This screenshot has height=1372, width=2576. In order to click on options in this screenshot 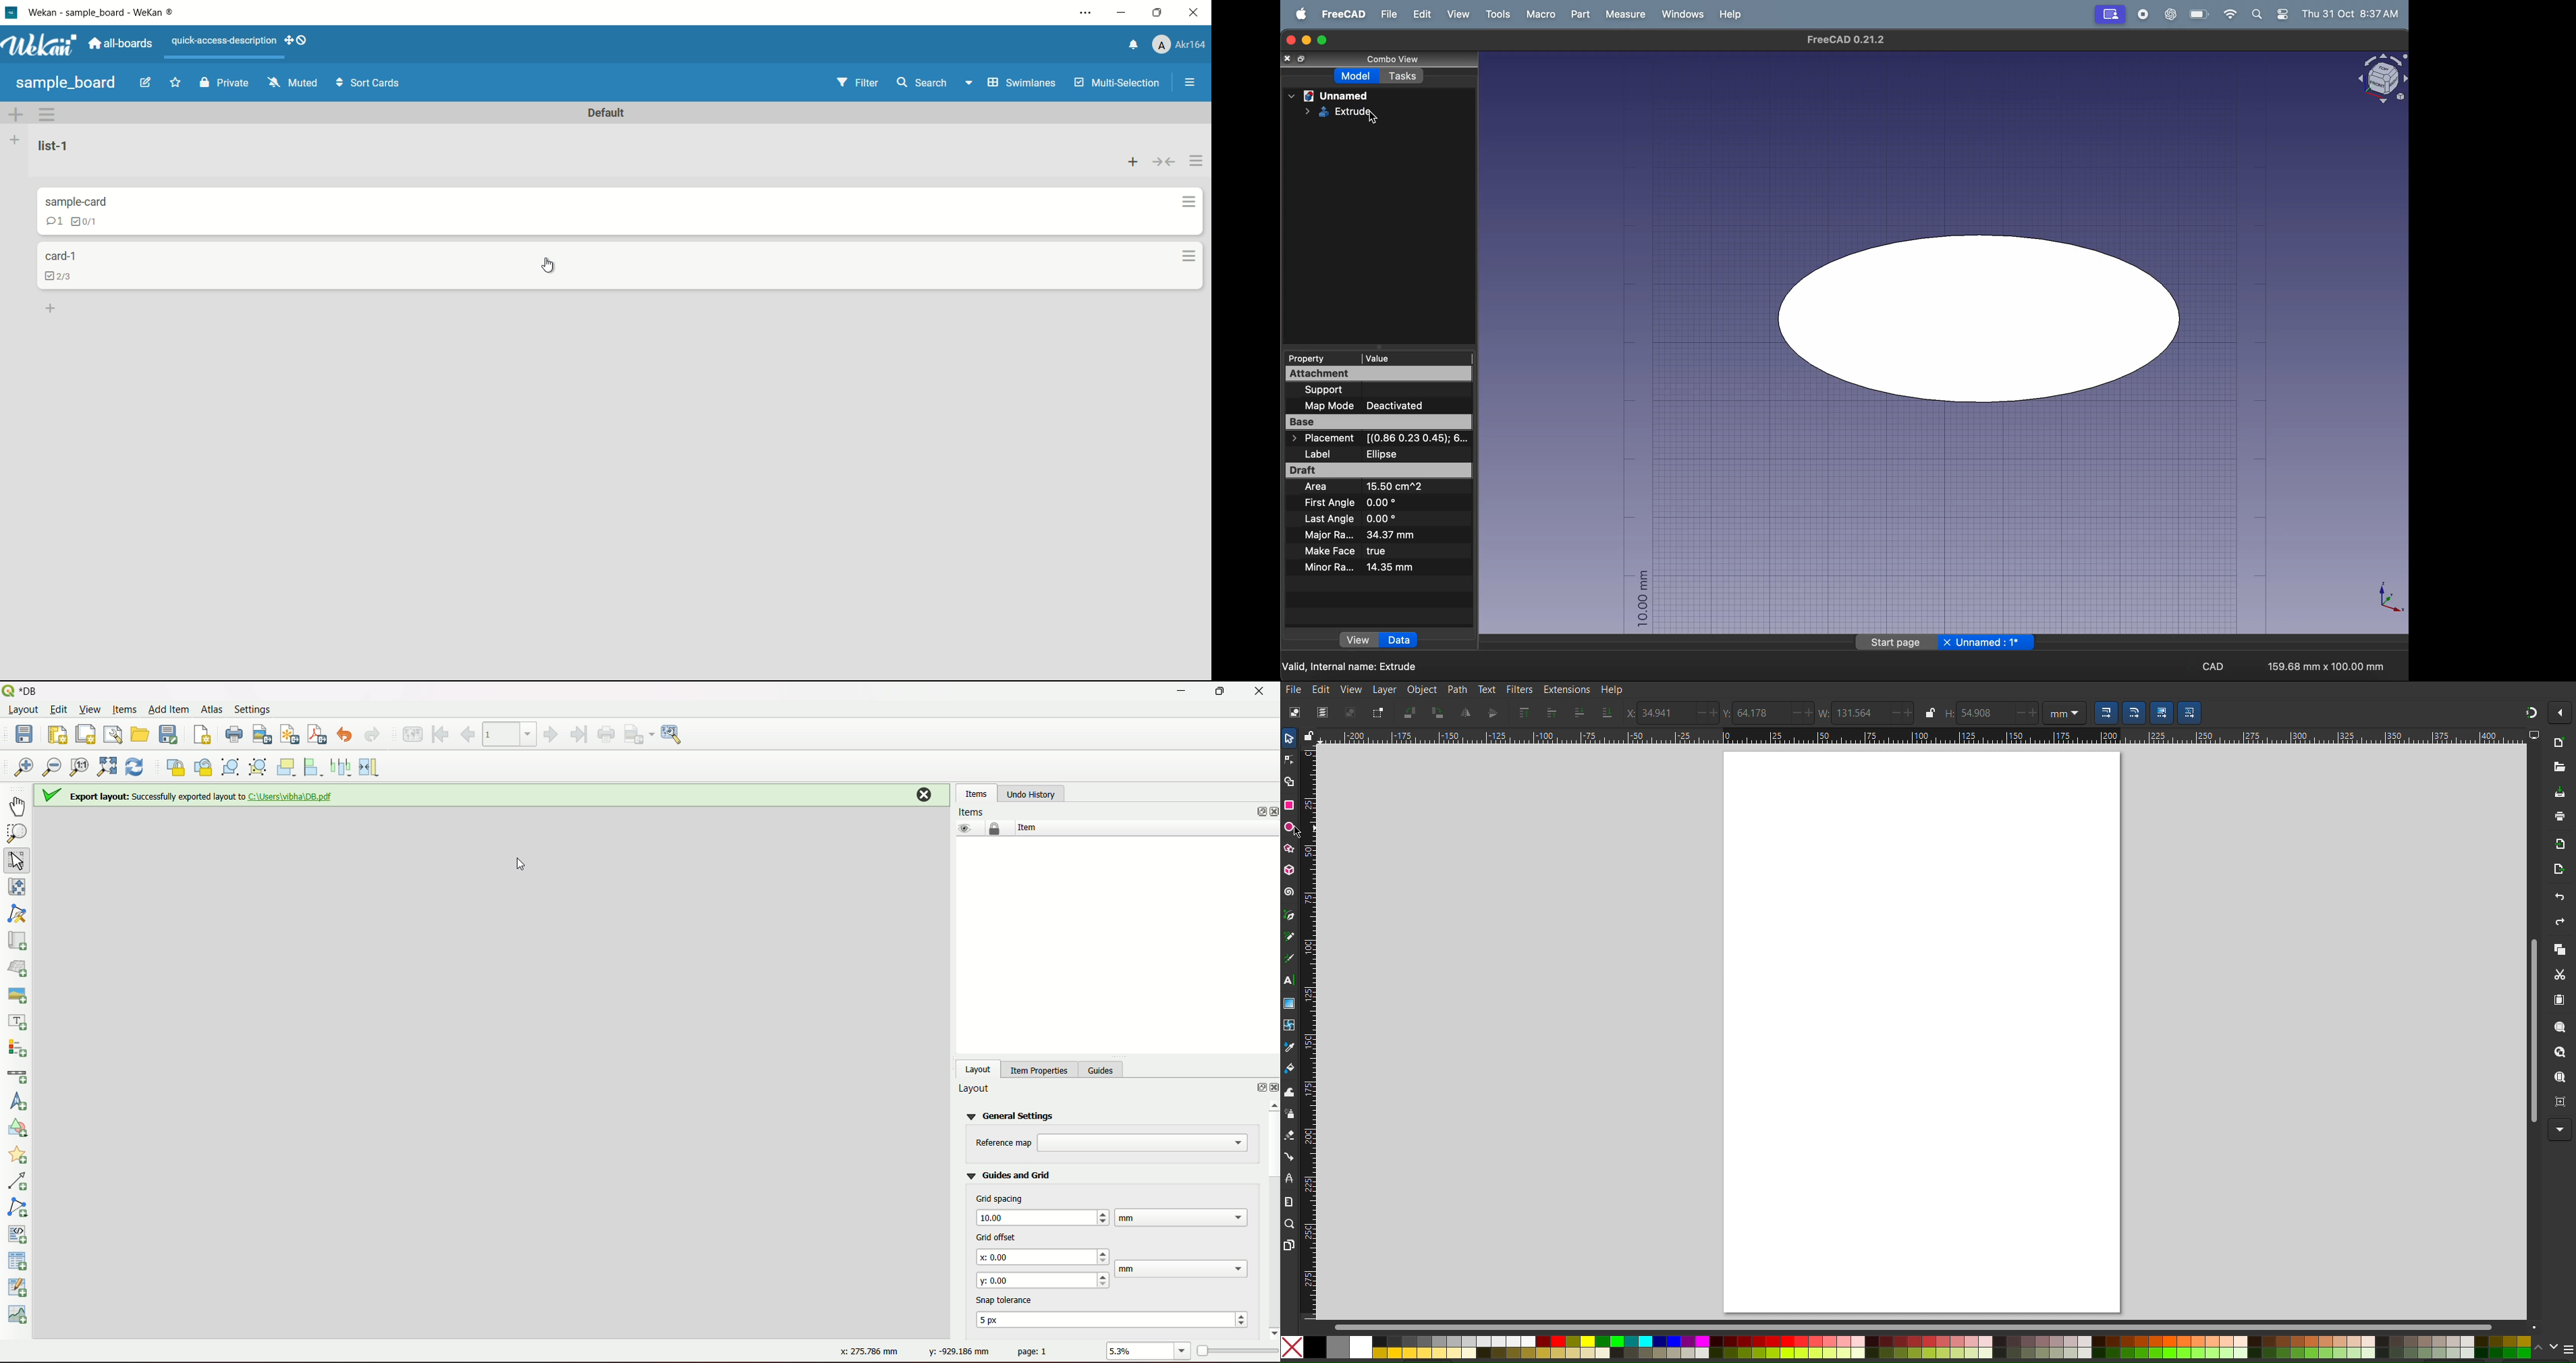, I will do `click(1255, 1089)`.